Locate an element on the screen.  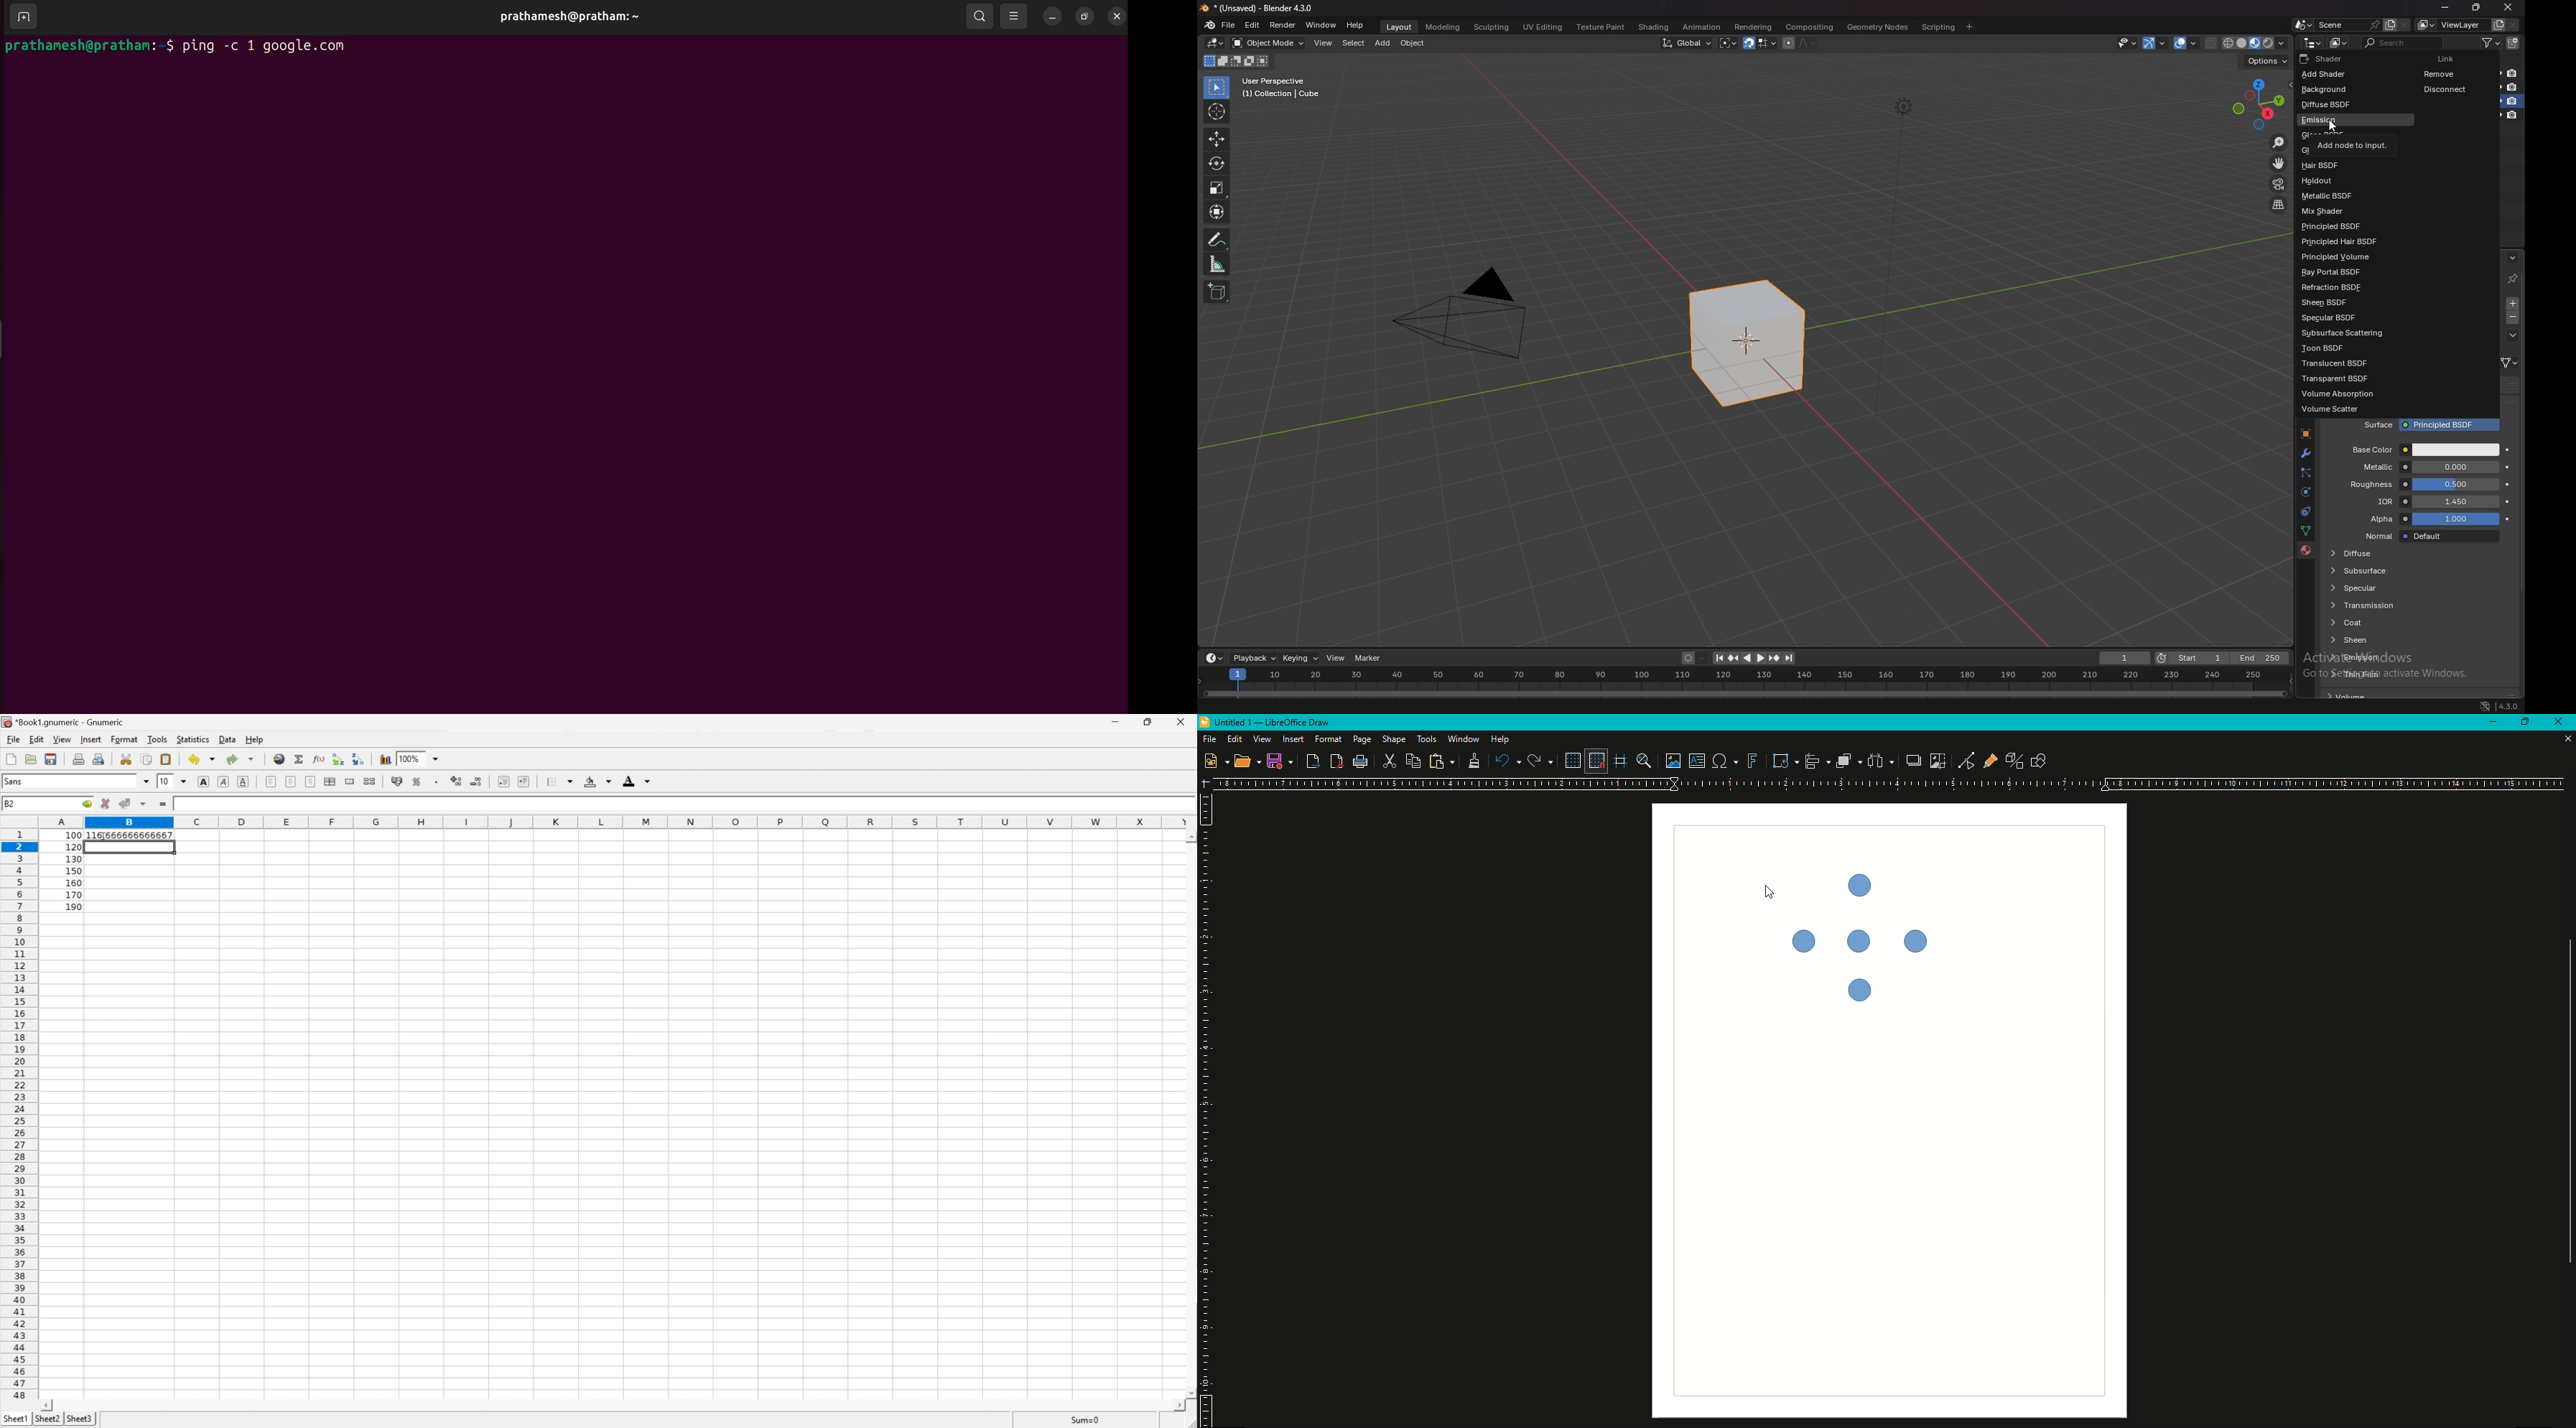
Save current workbook is located at coordinates (54, 759).